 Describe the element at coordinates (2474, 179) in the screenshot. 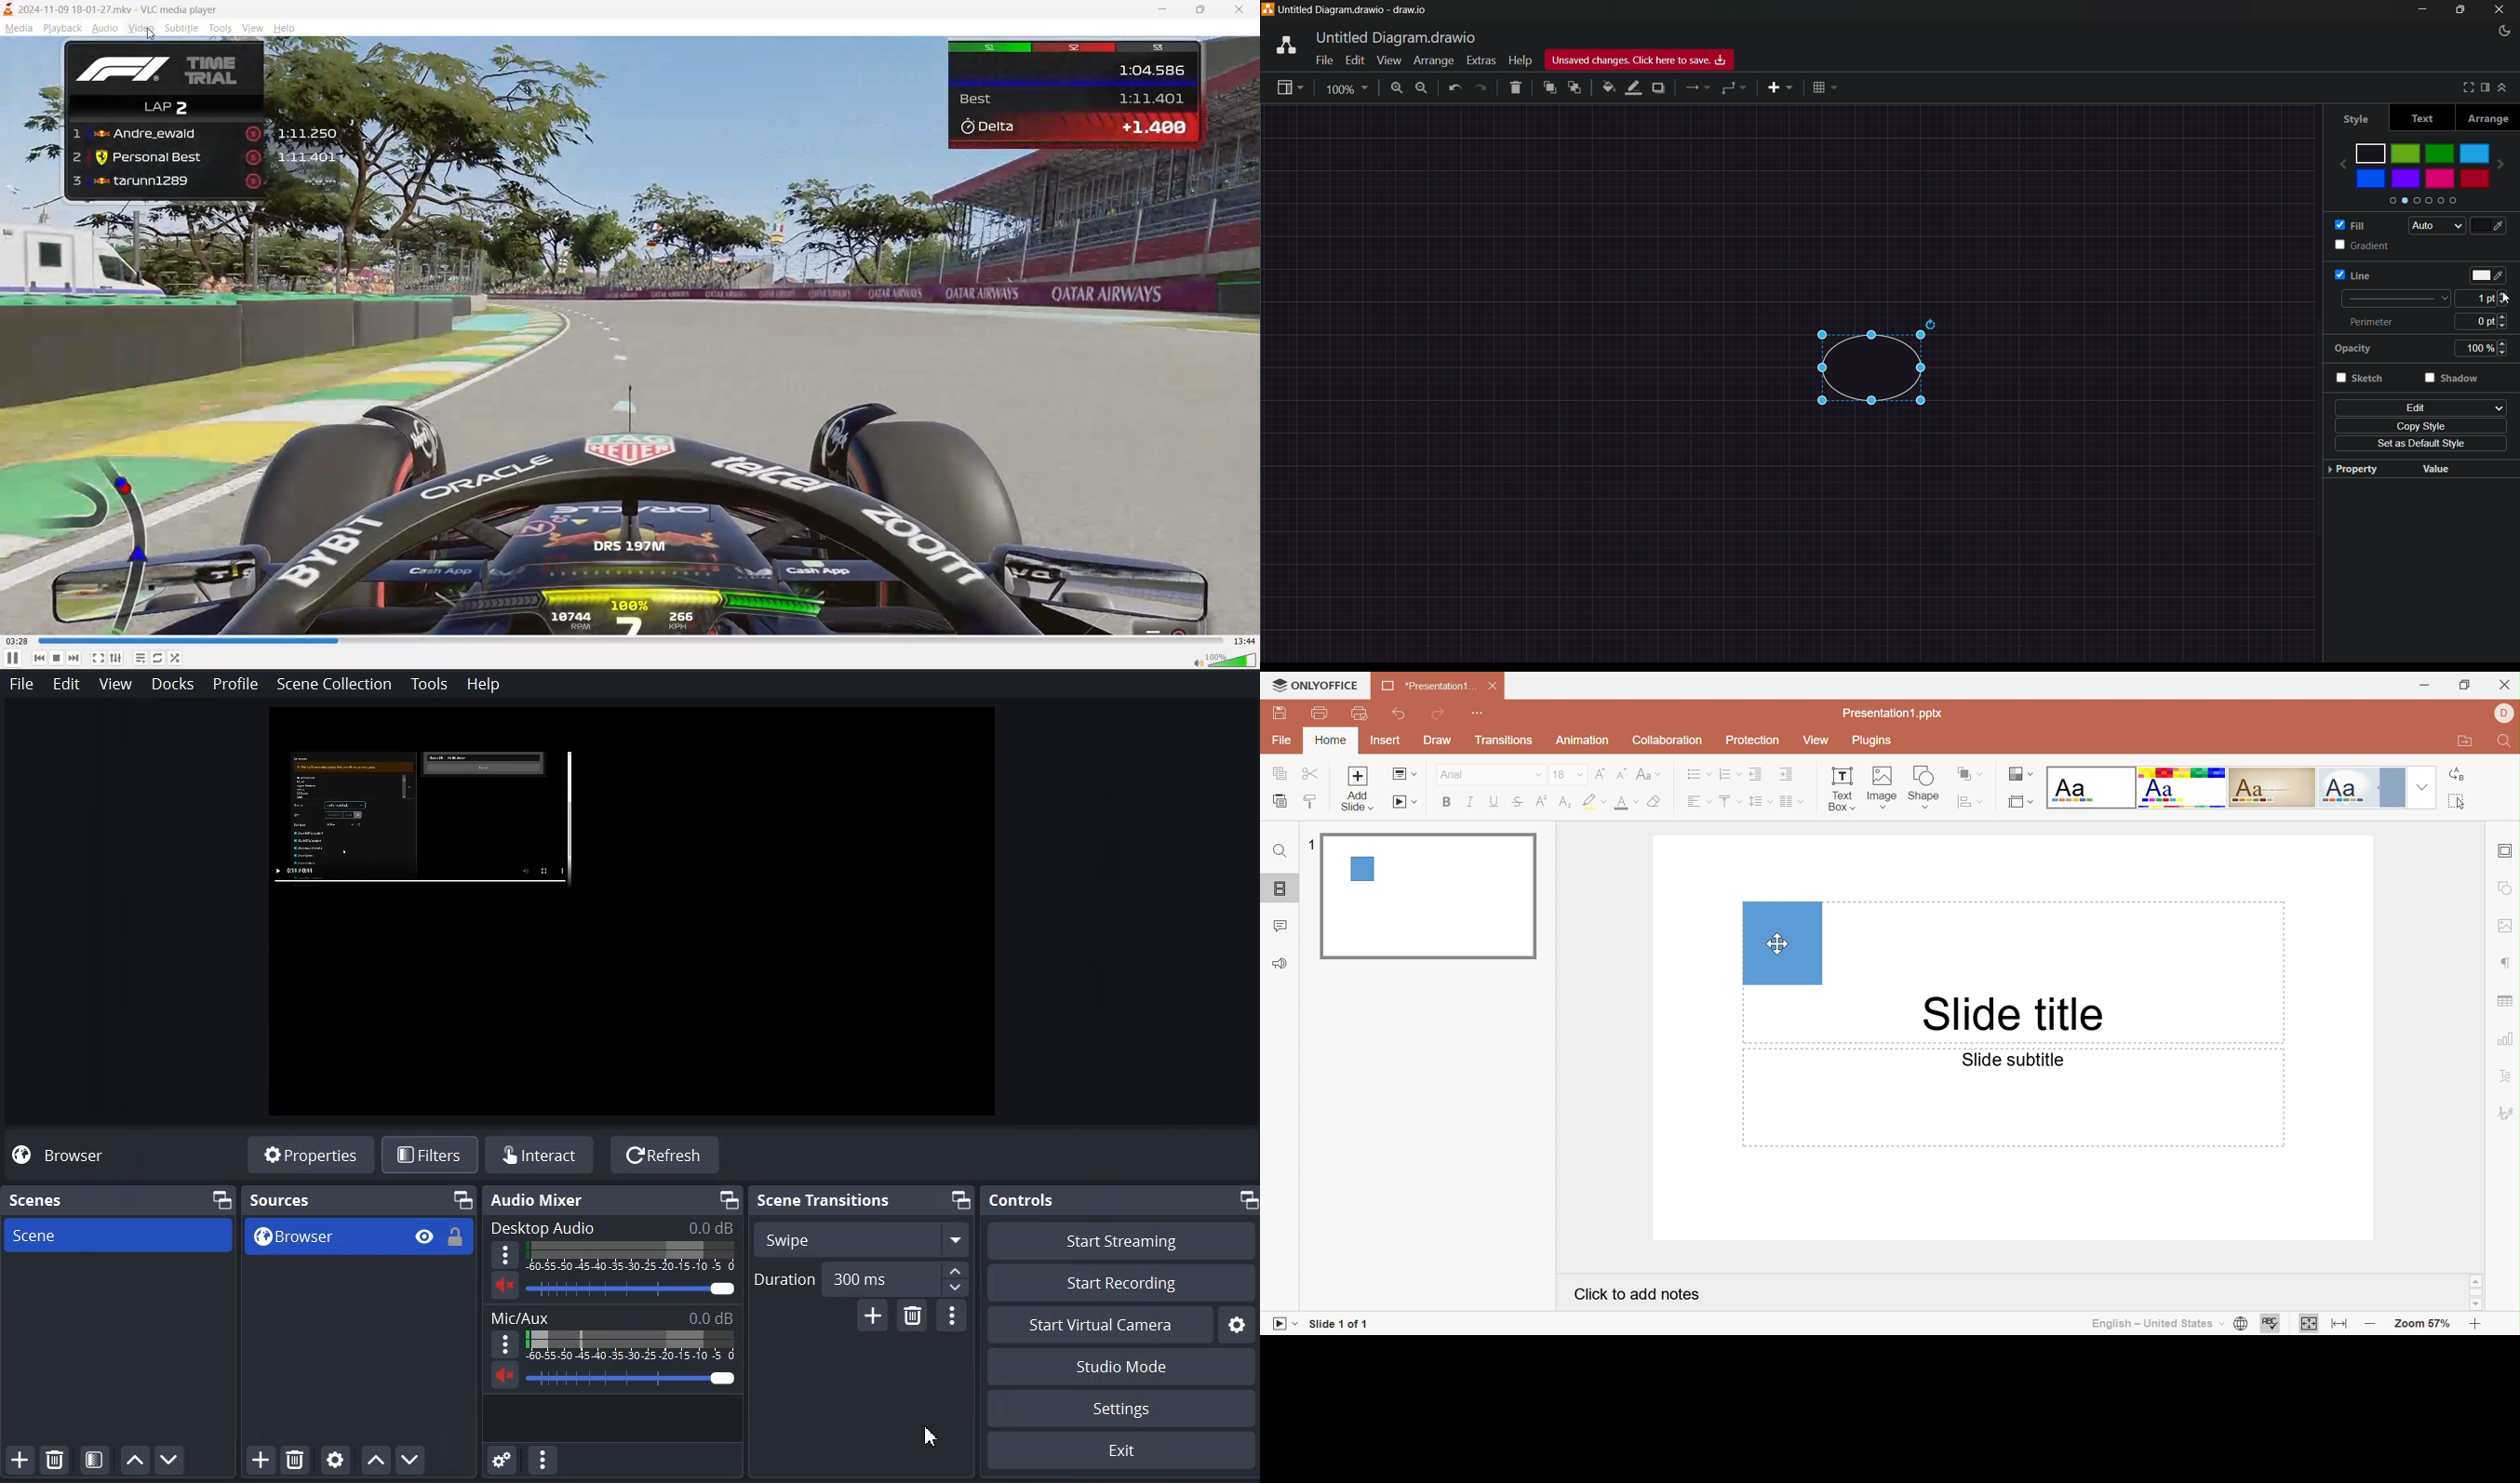

I see `red` at that location.